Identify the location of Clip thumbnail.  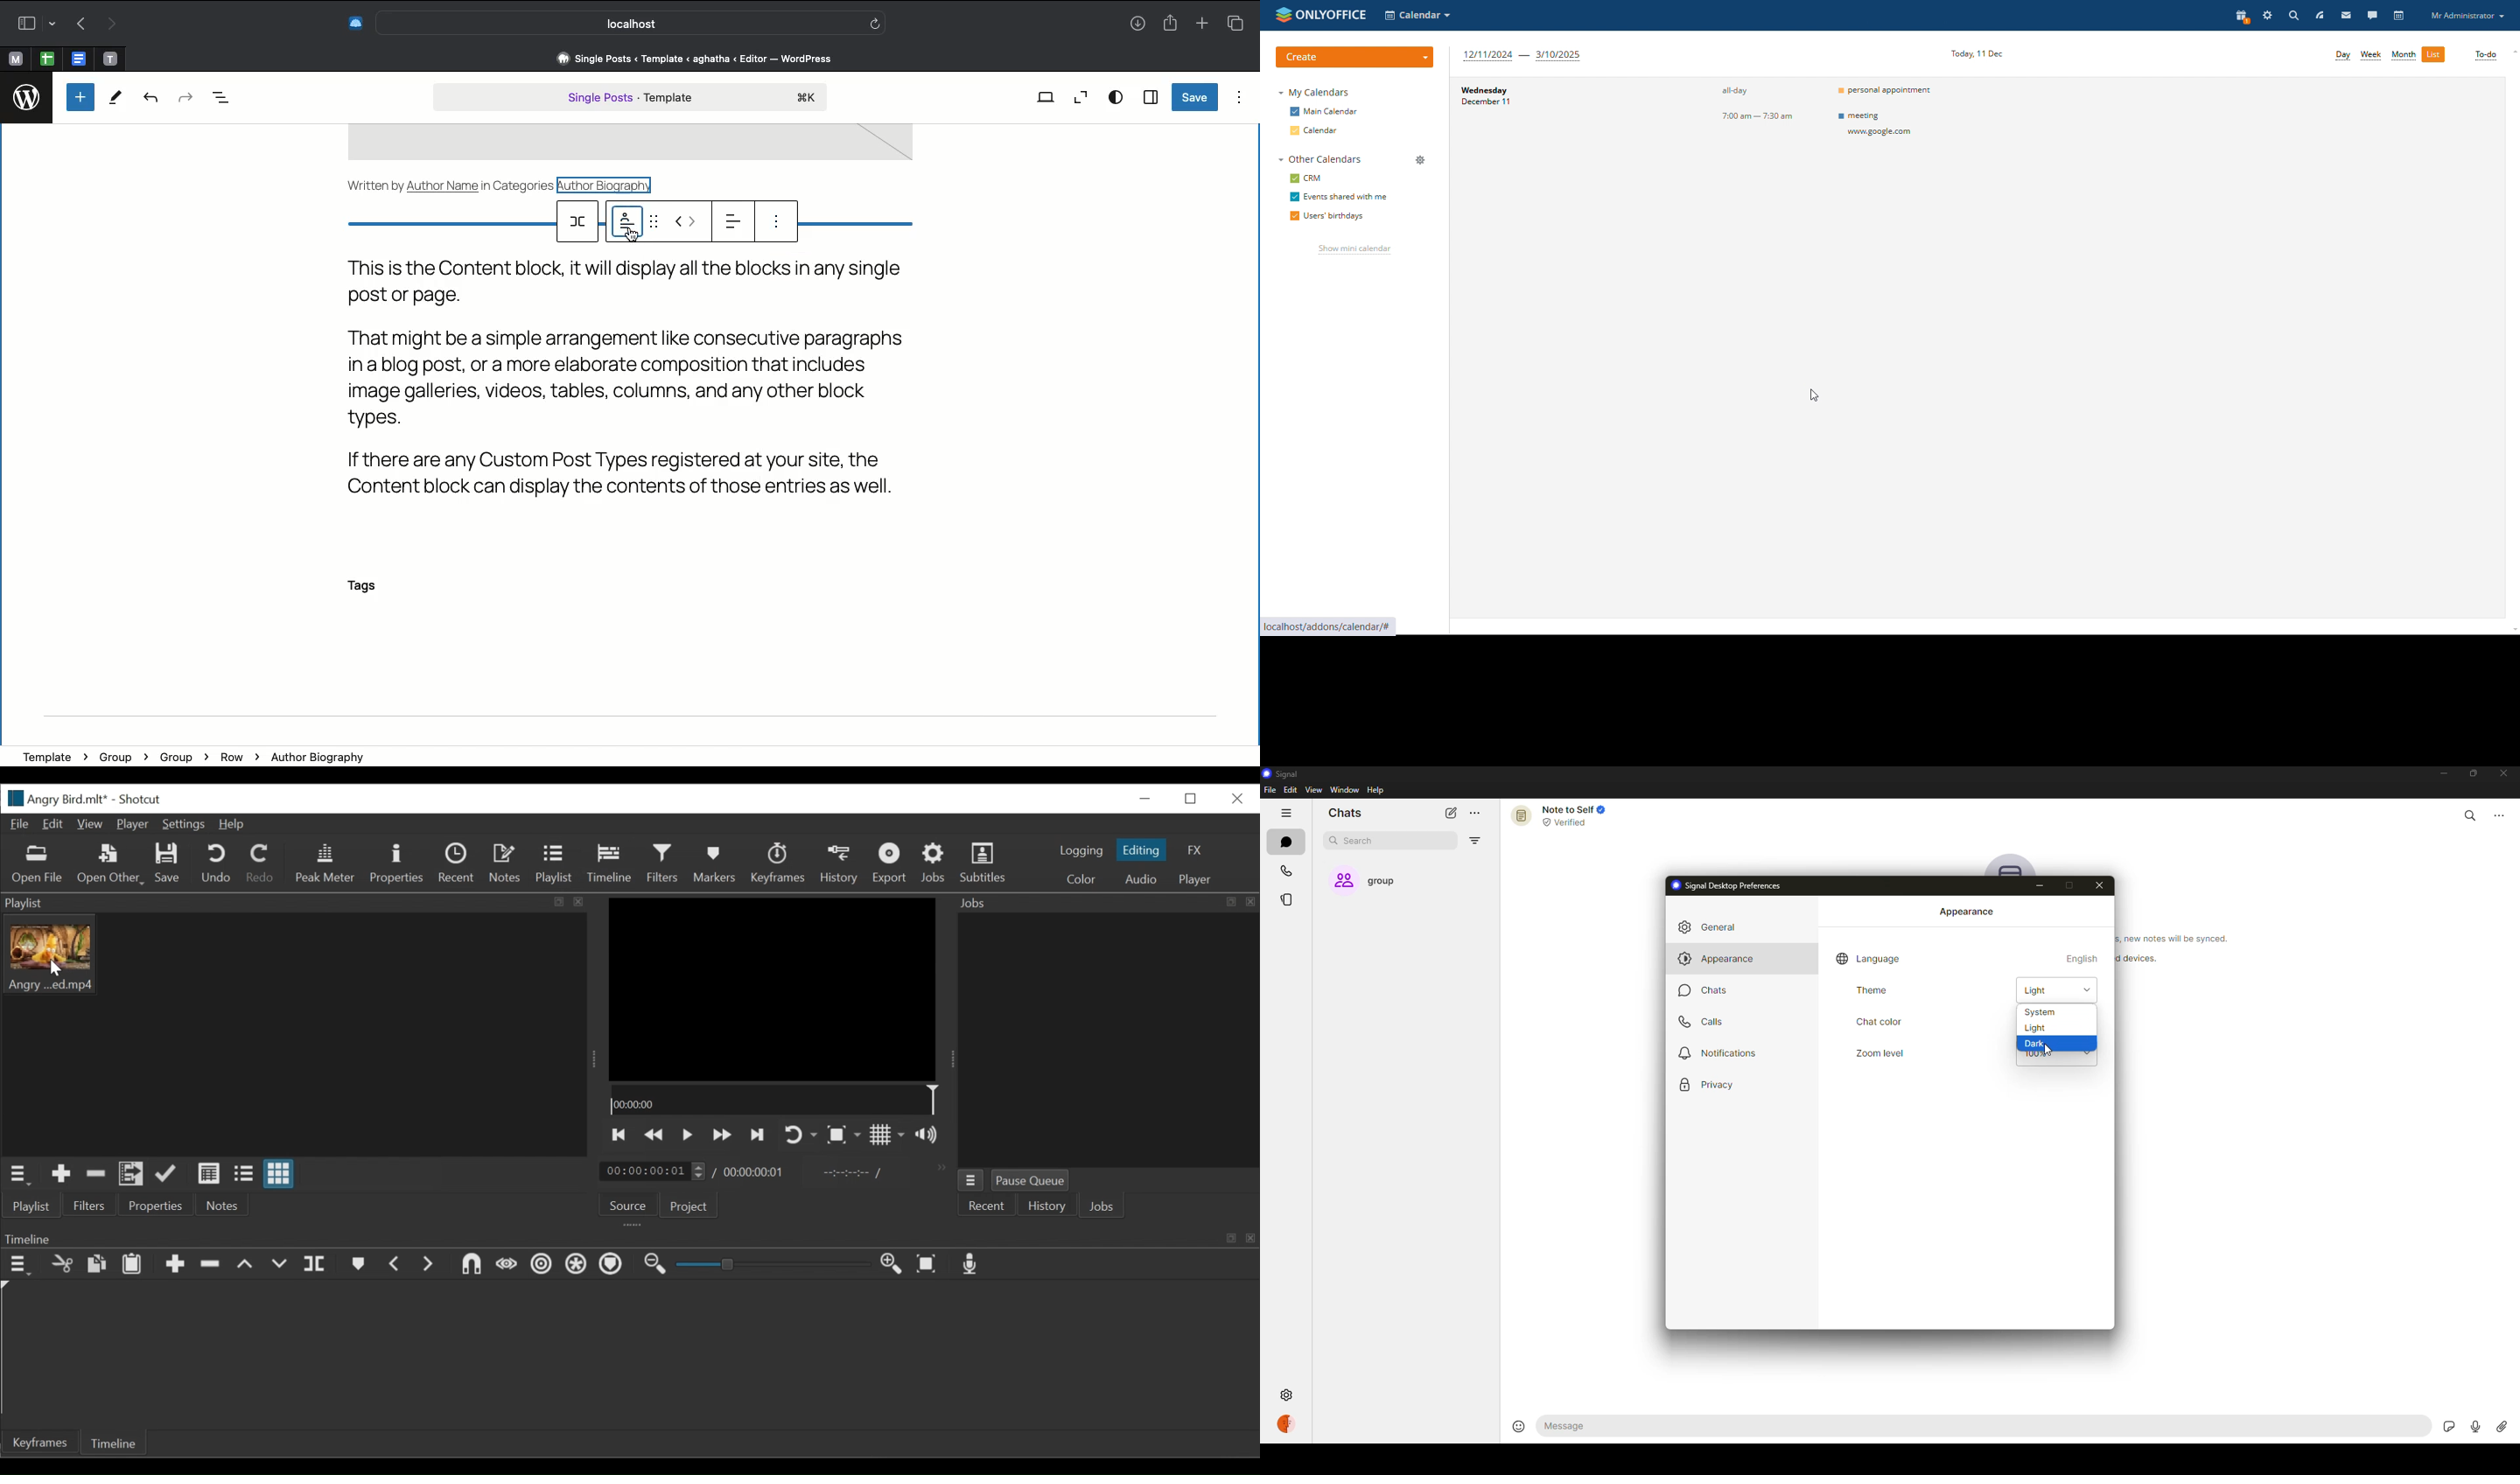
(294, 1034).